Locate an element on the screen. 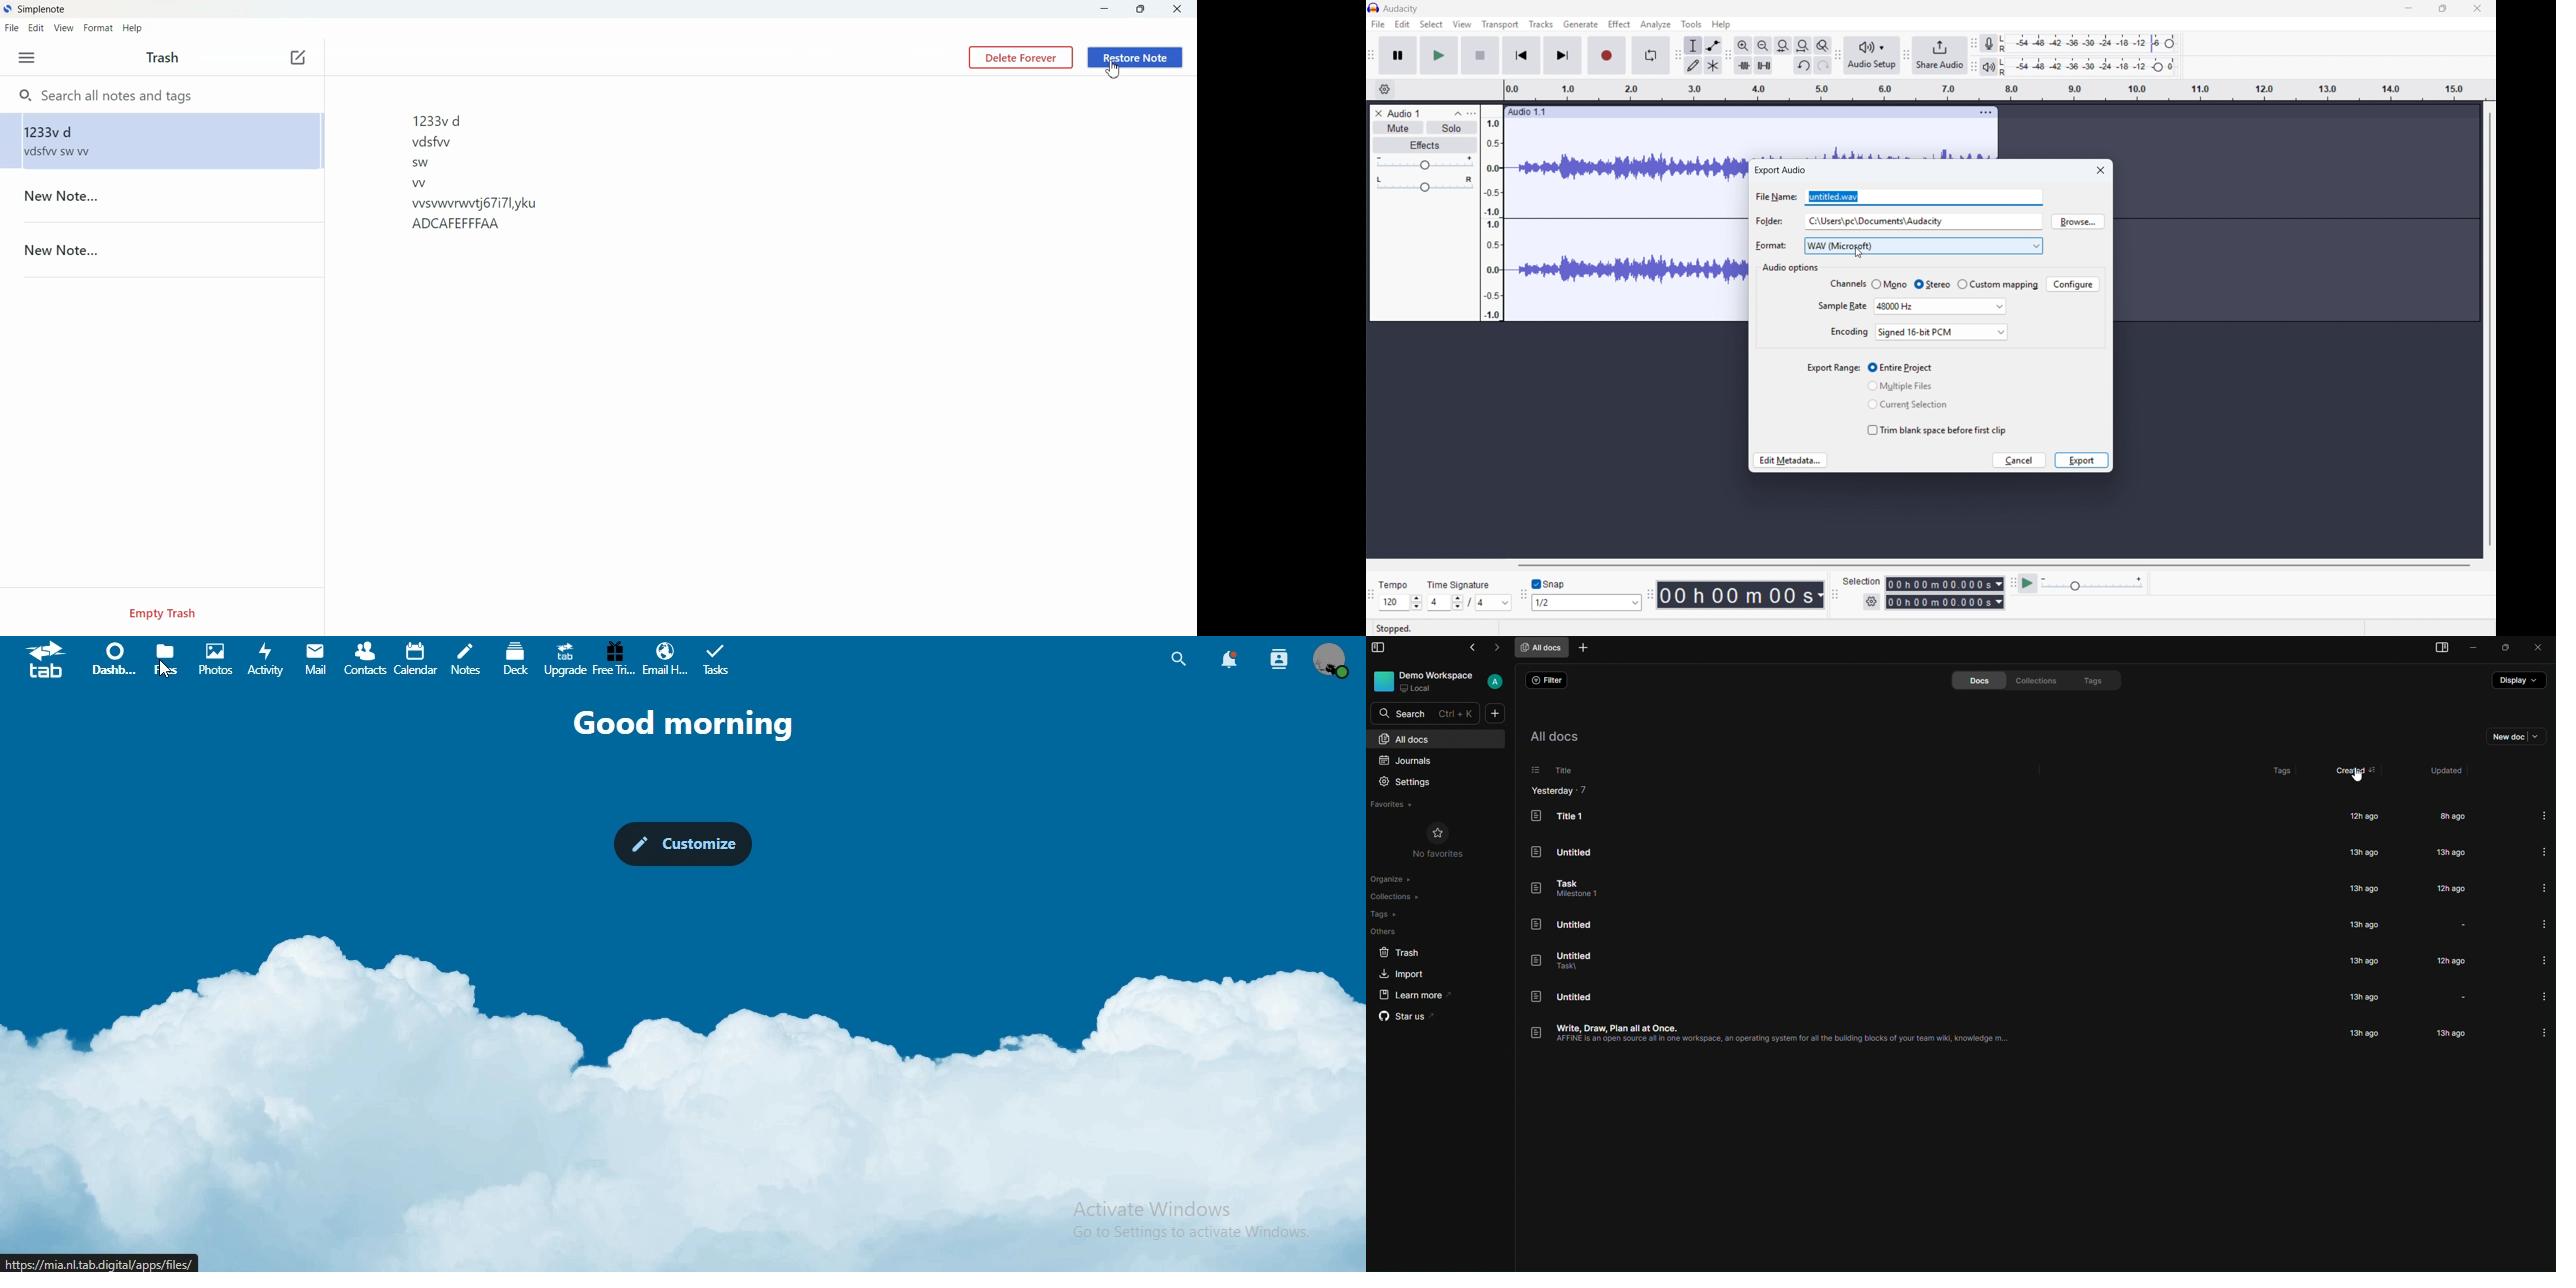  activity is located at coordinates (265, 661).